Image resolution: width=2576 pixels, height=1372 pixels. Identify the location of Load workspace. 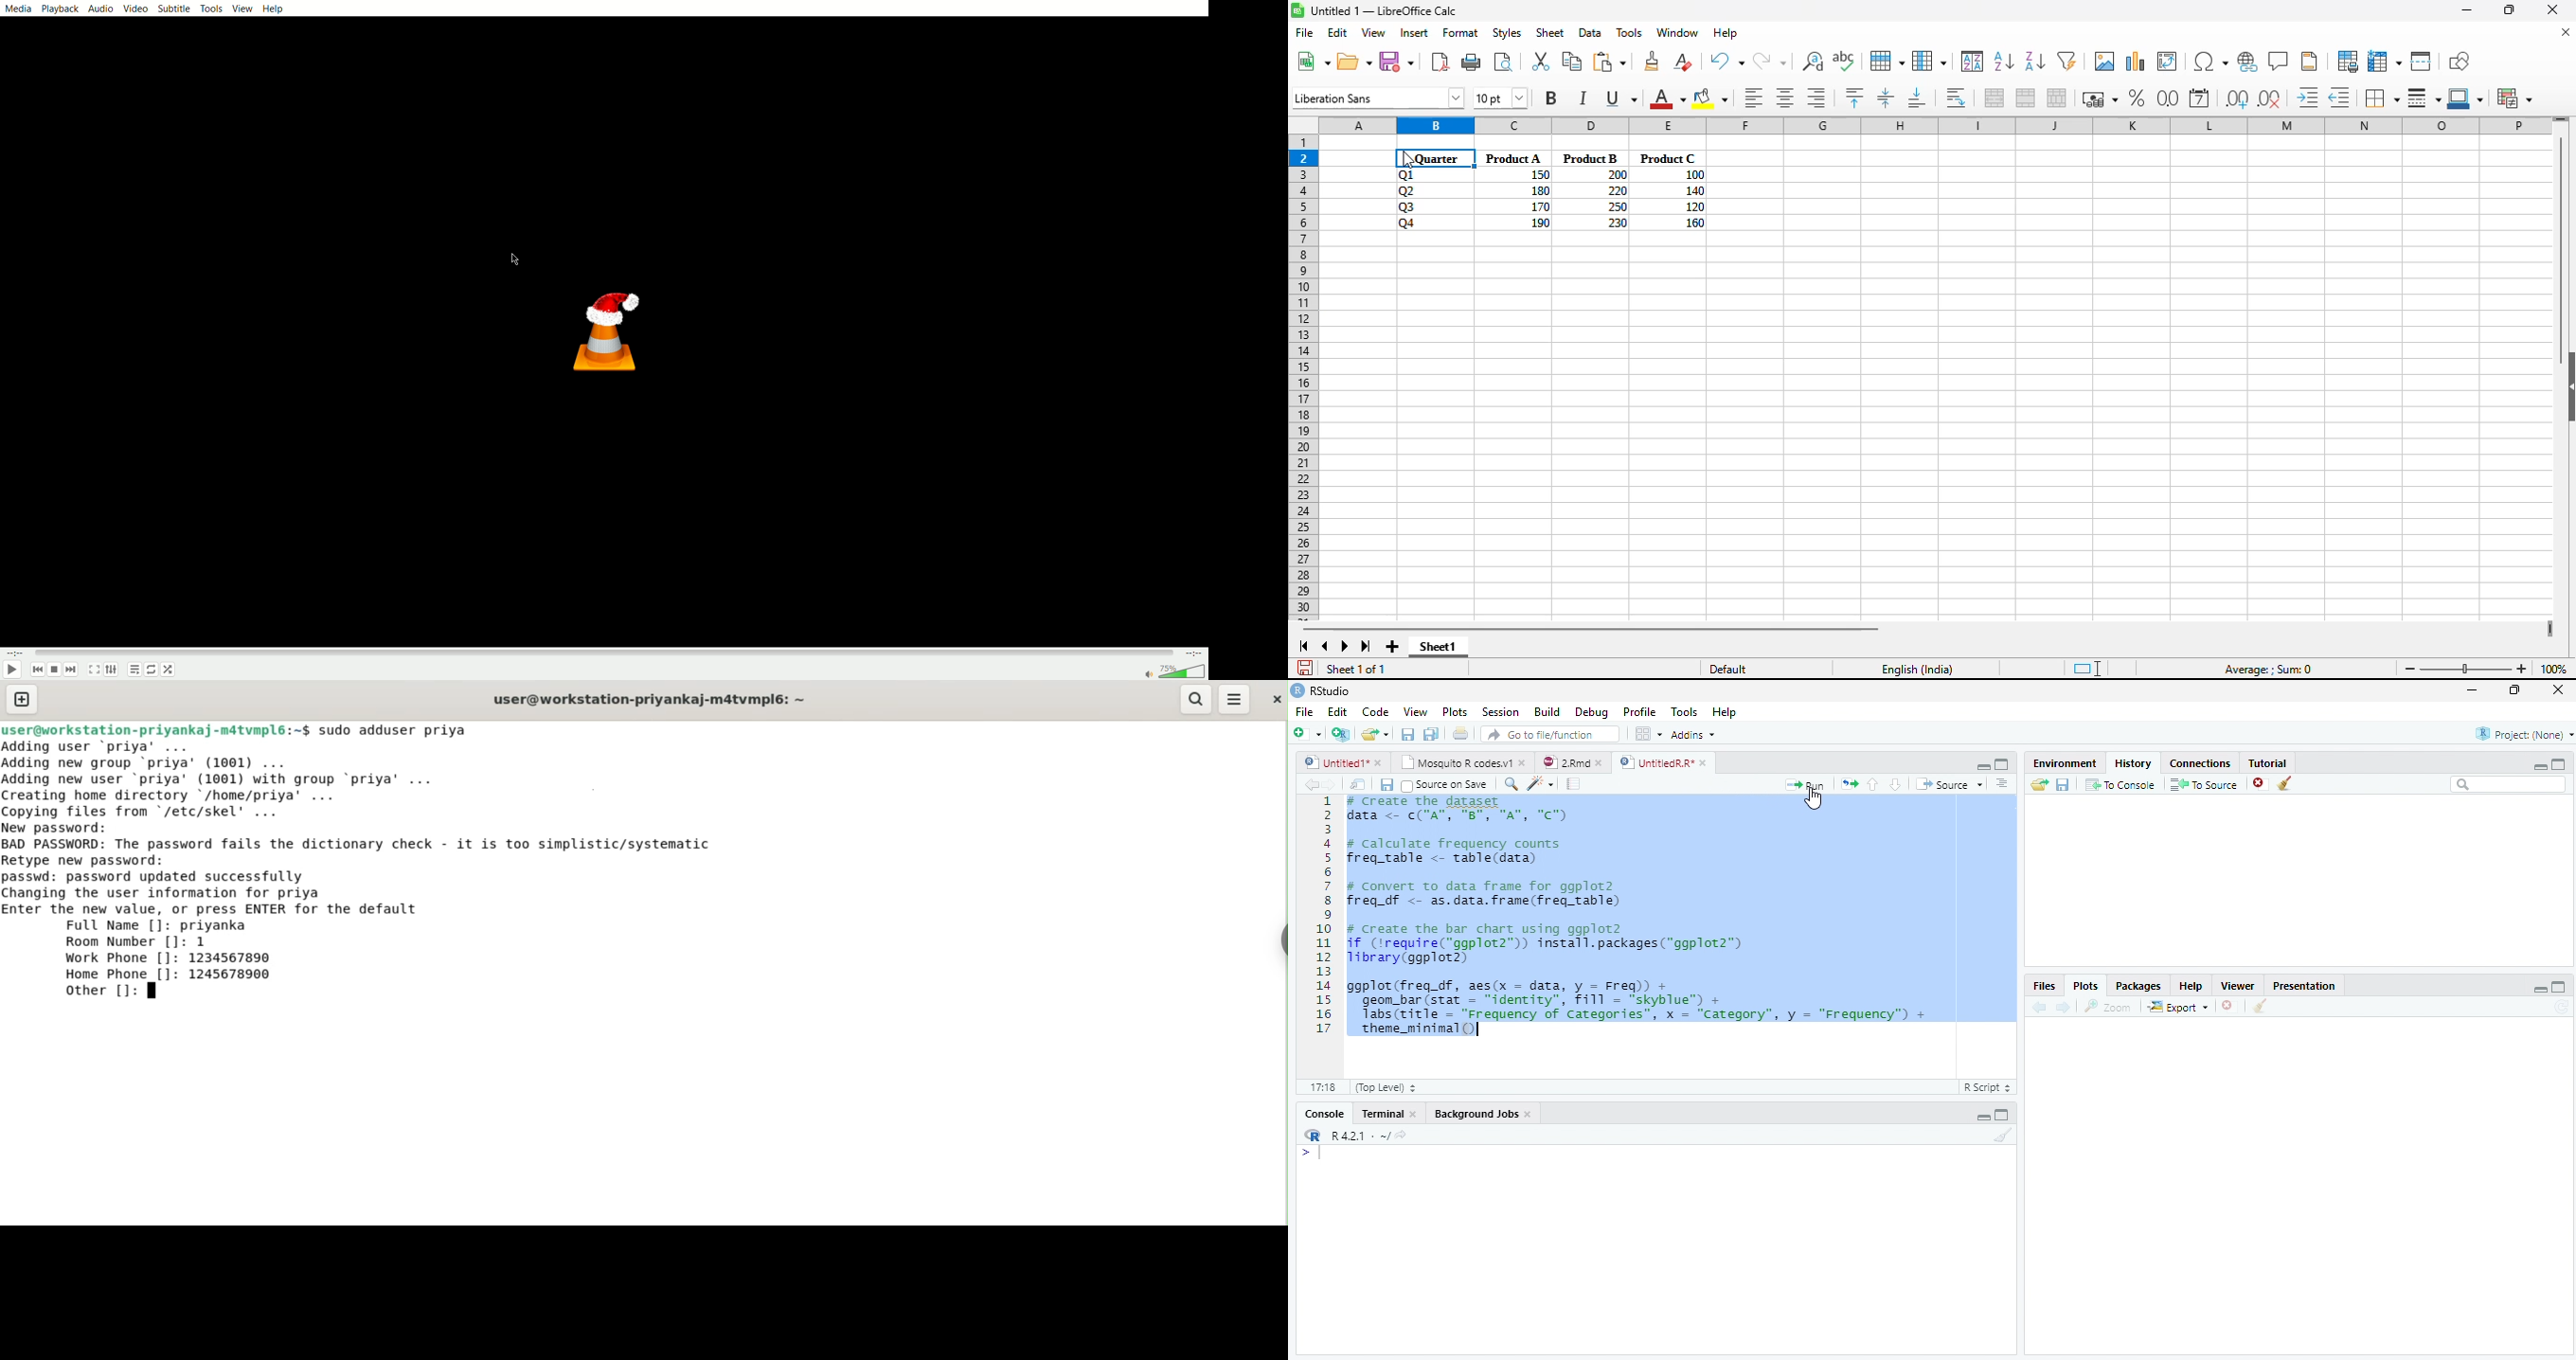
(2036, 786).